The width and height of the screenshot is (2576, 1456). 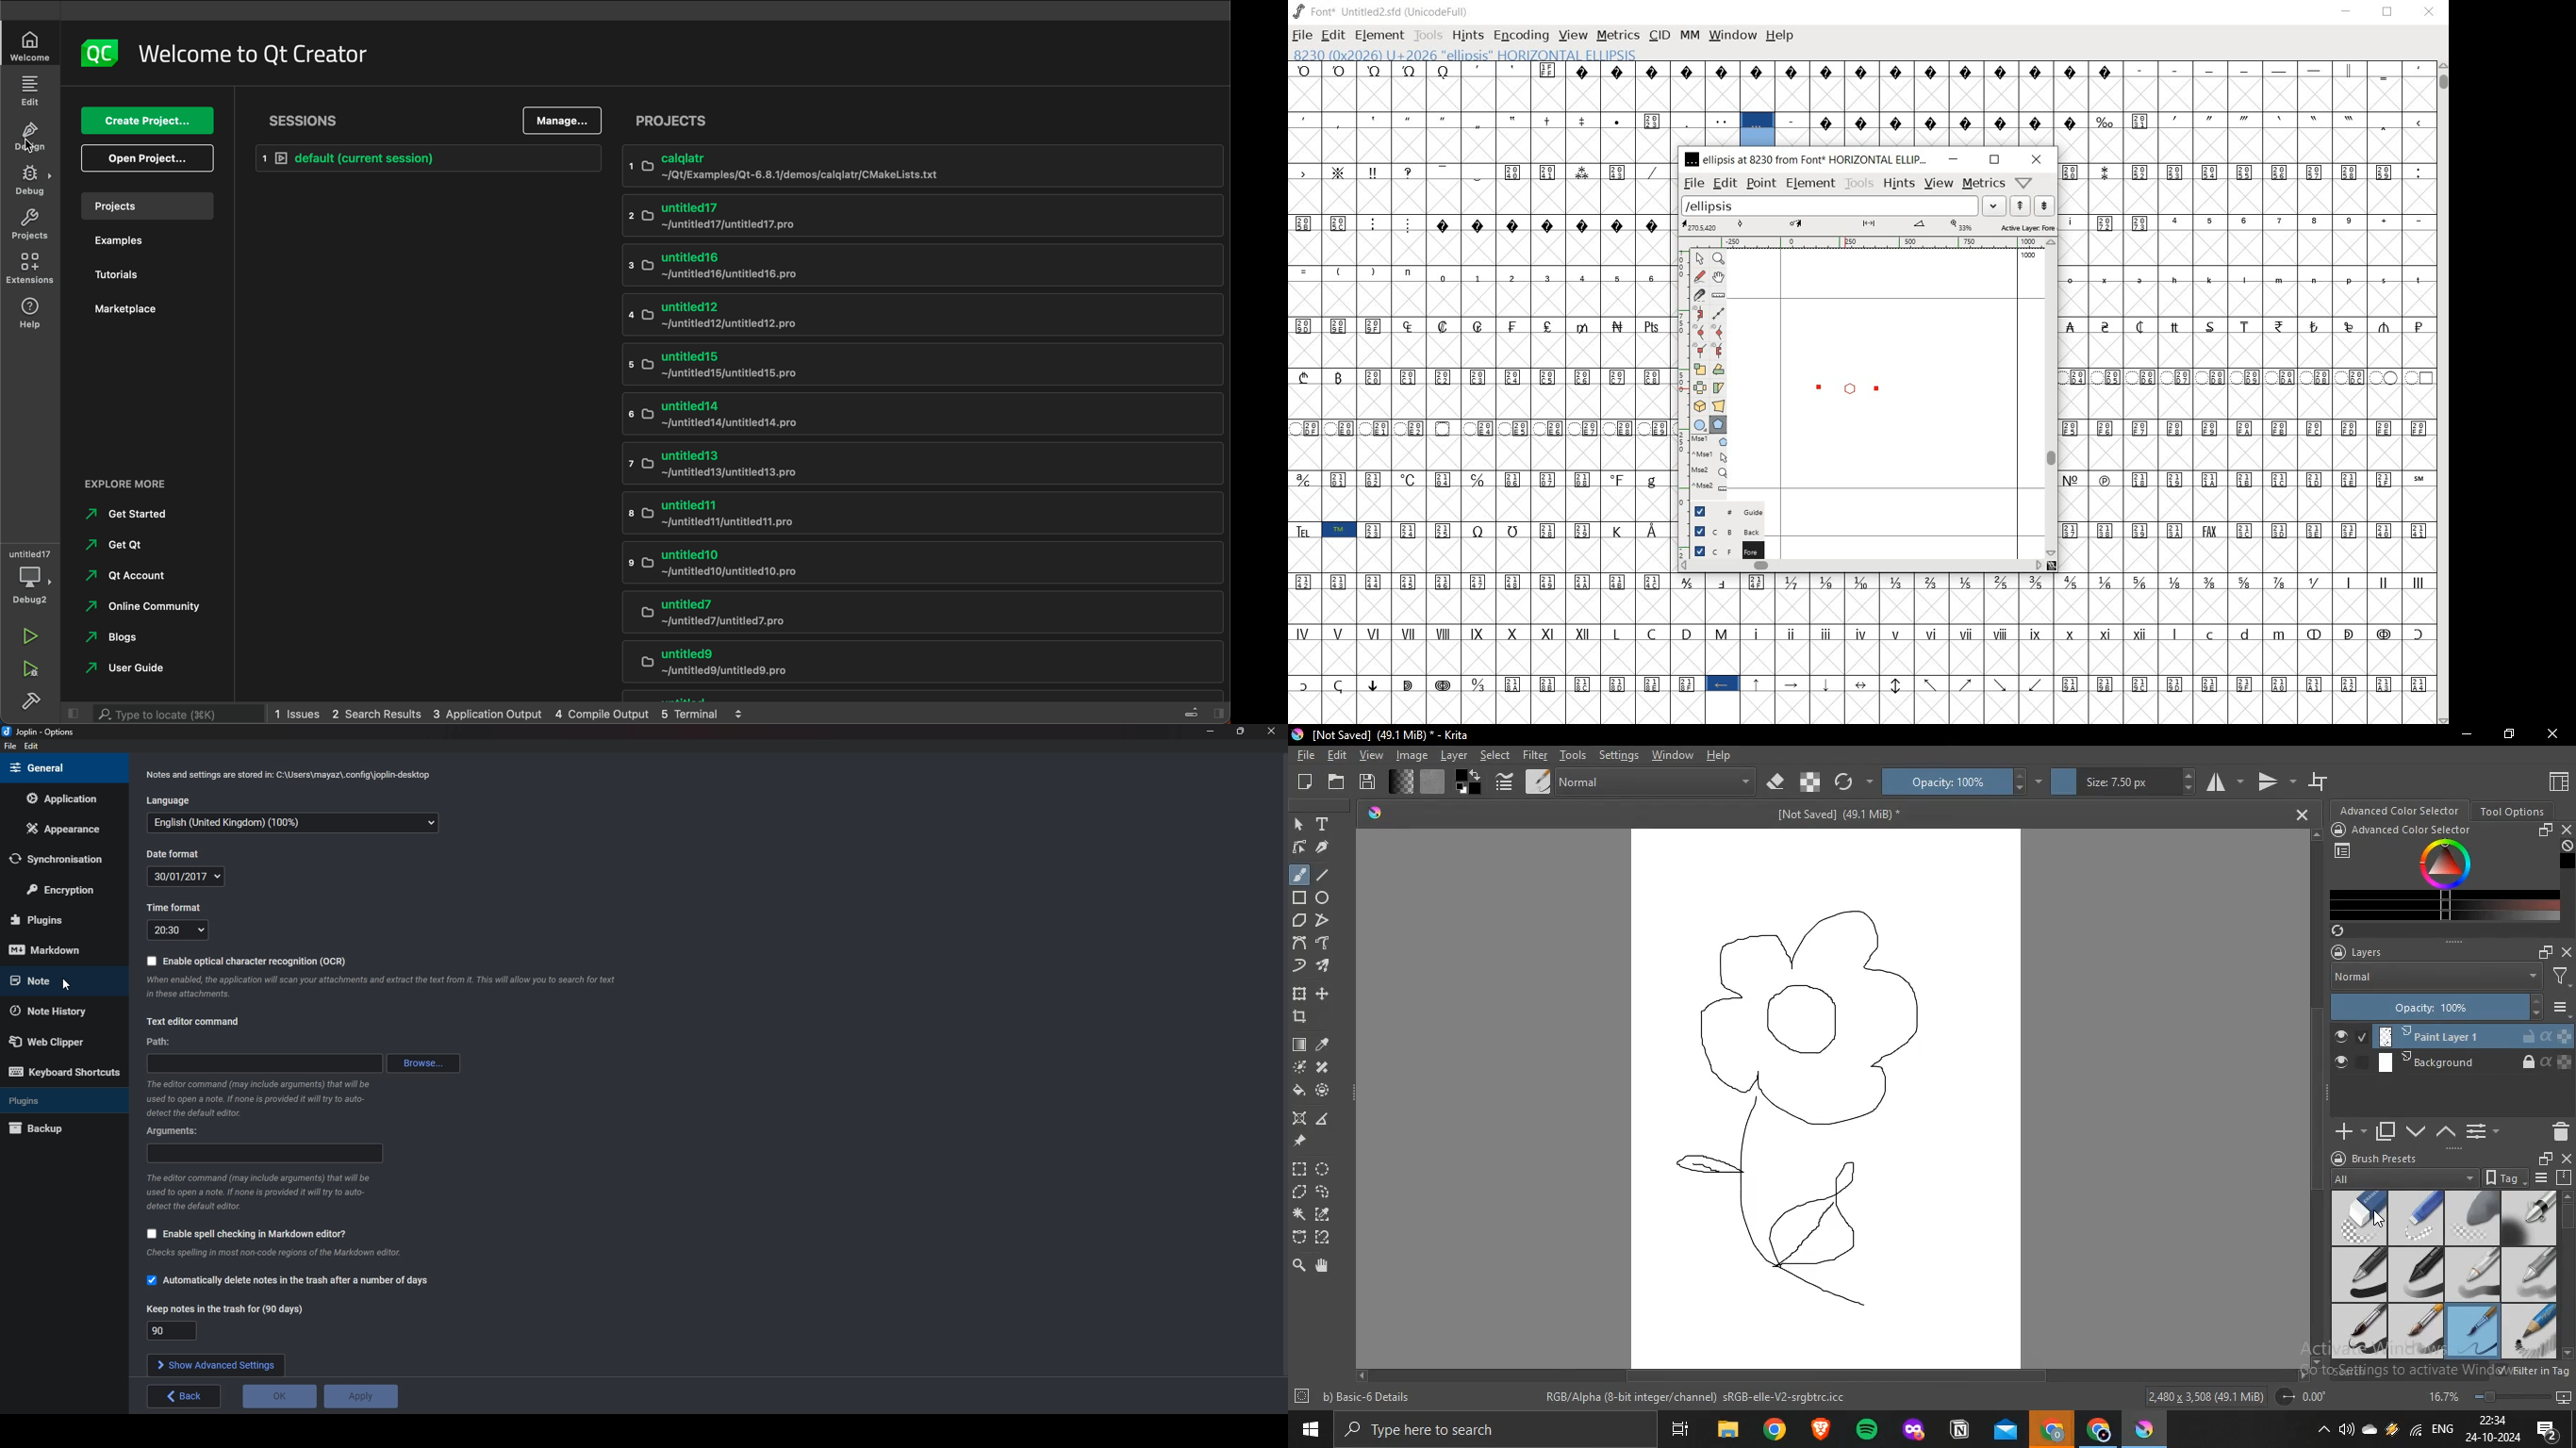 I want to click on ellipse tool, so click(x=1324, y=898).